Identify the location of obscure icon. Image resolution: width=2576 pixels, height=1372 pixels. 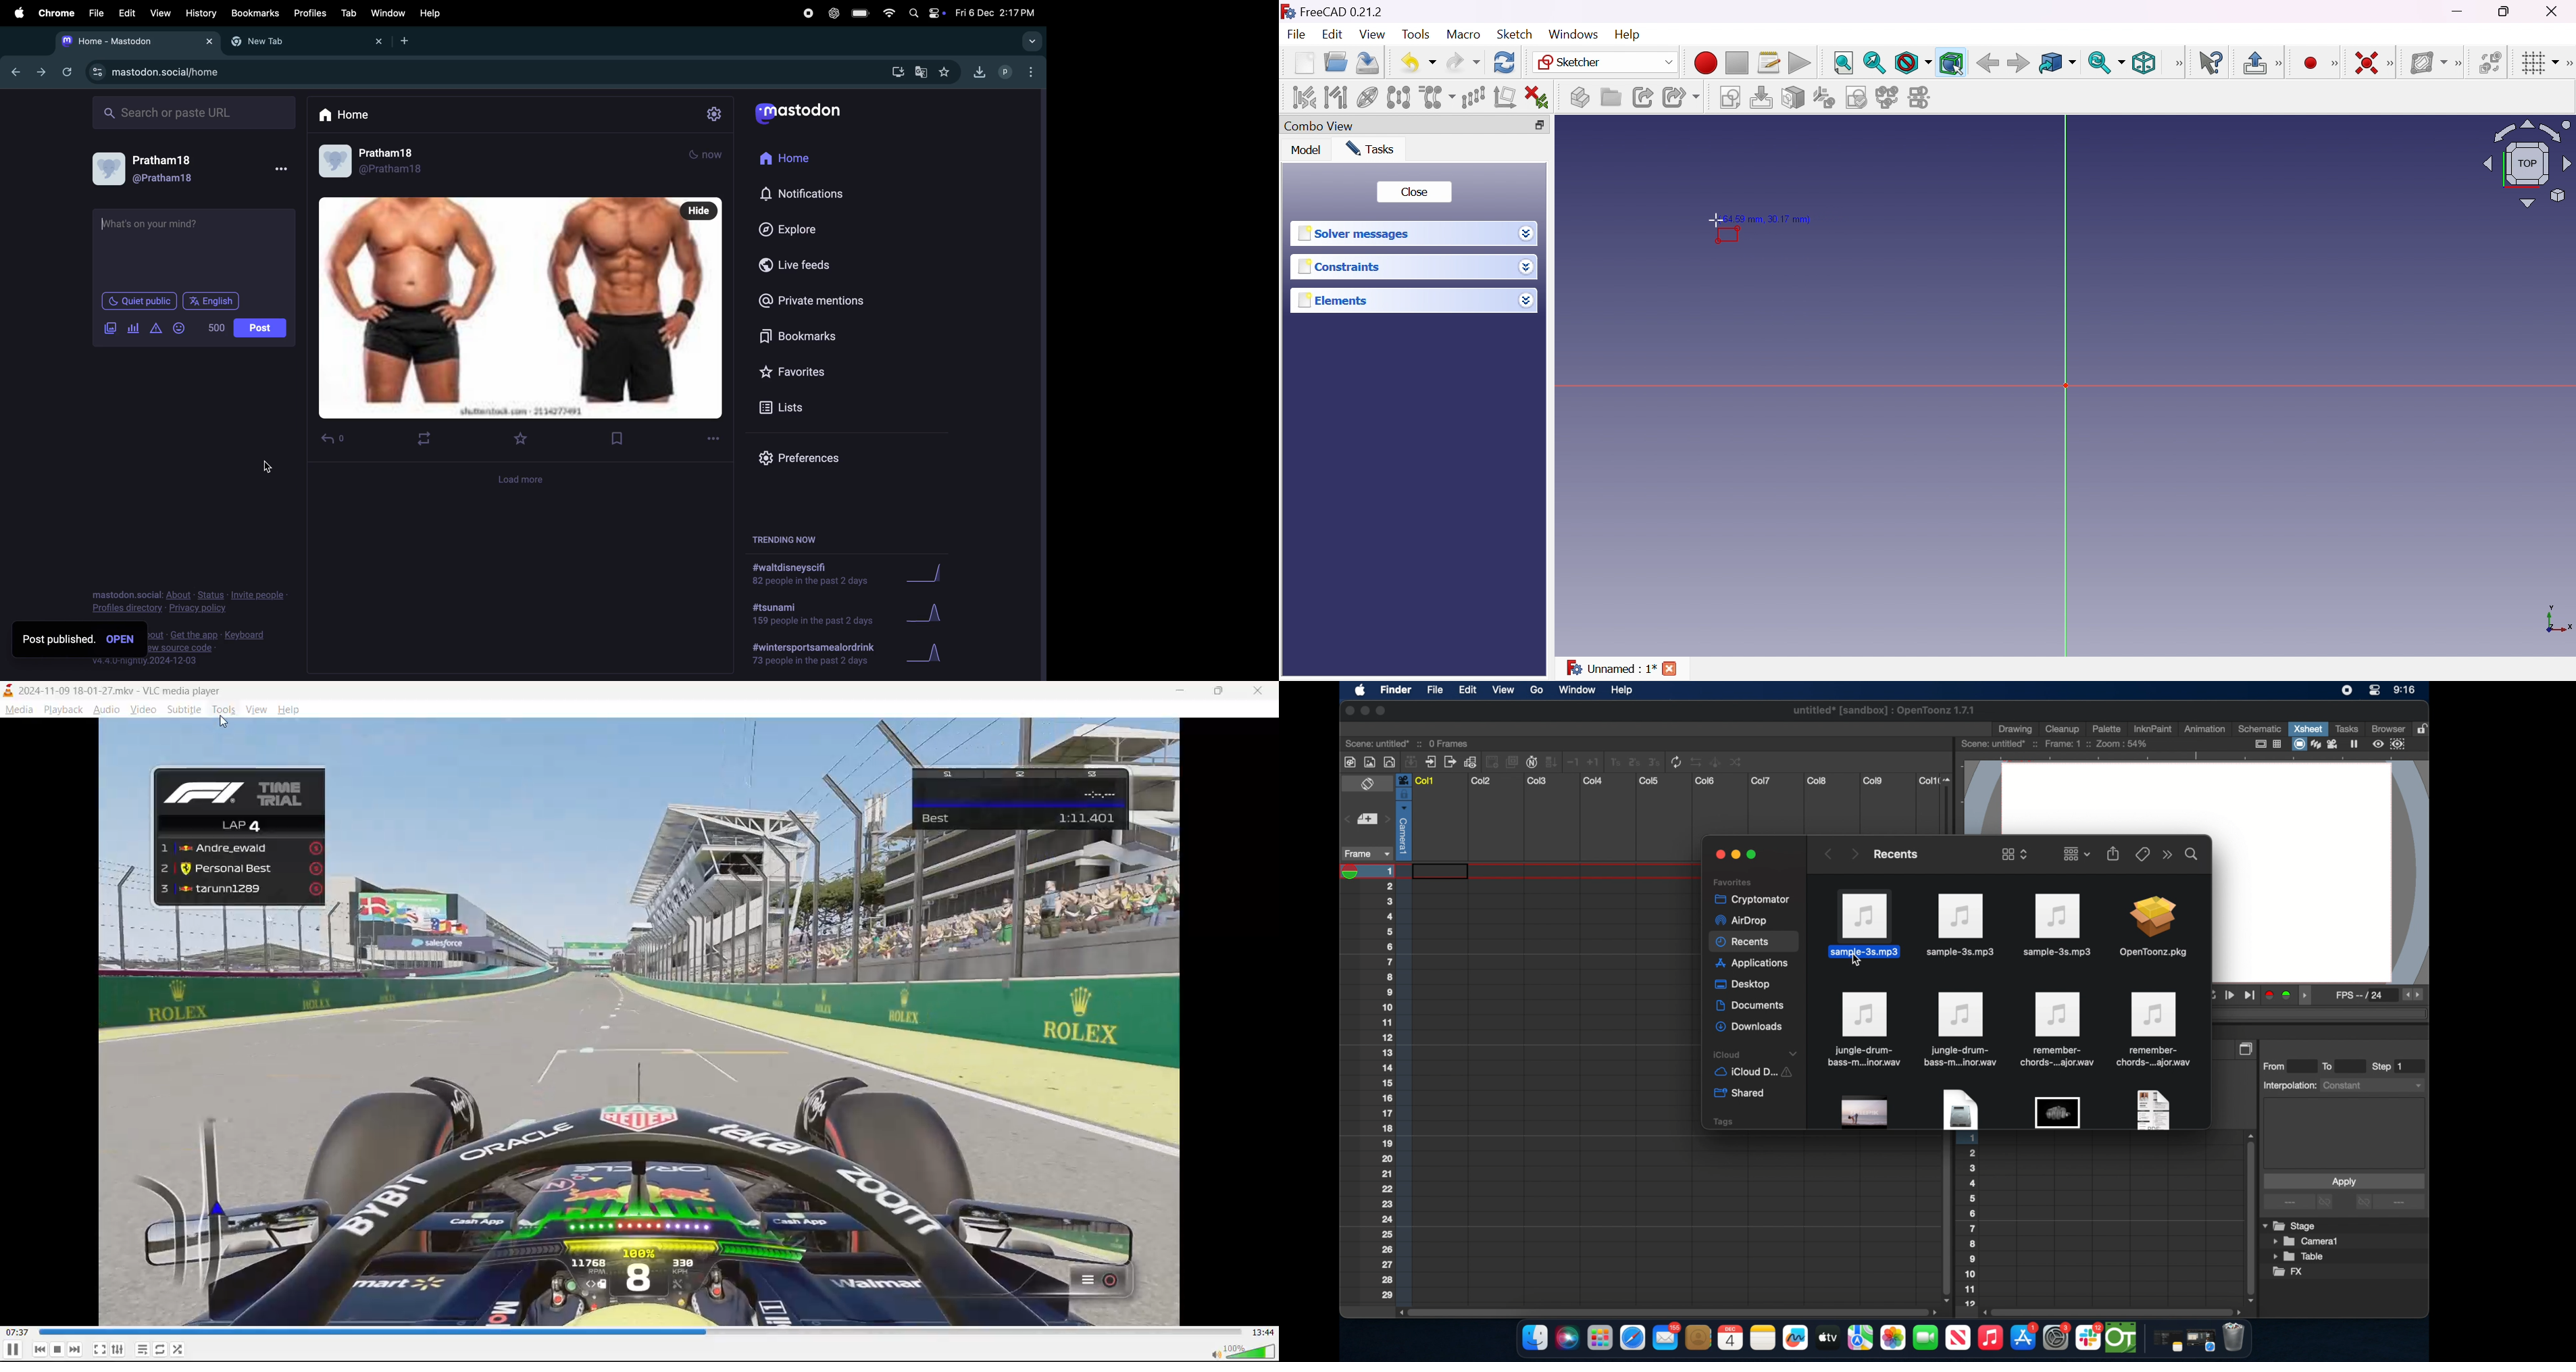
(1959, 1110).